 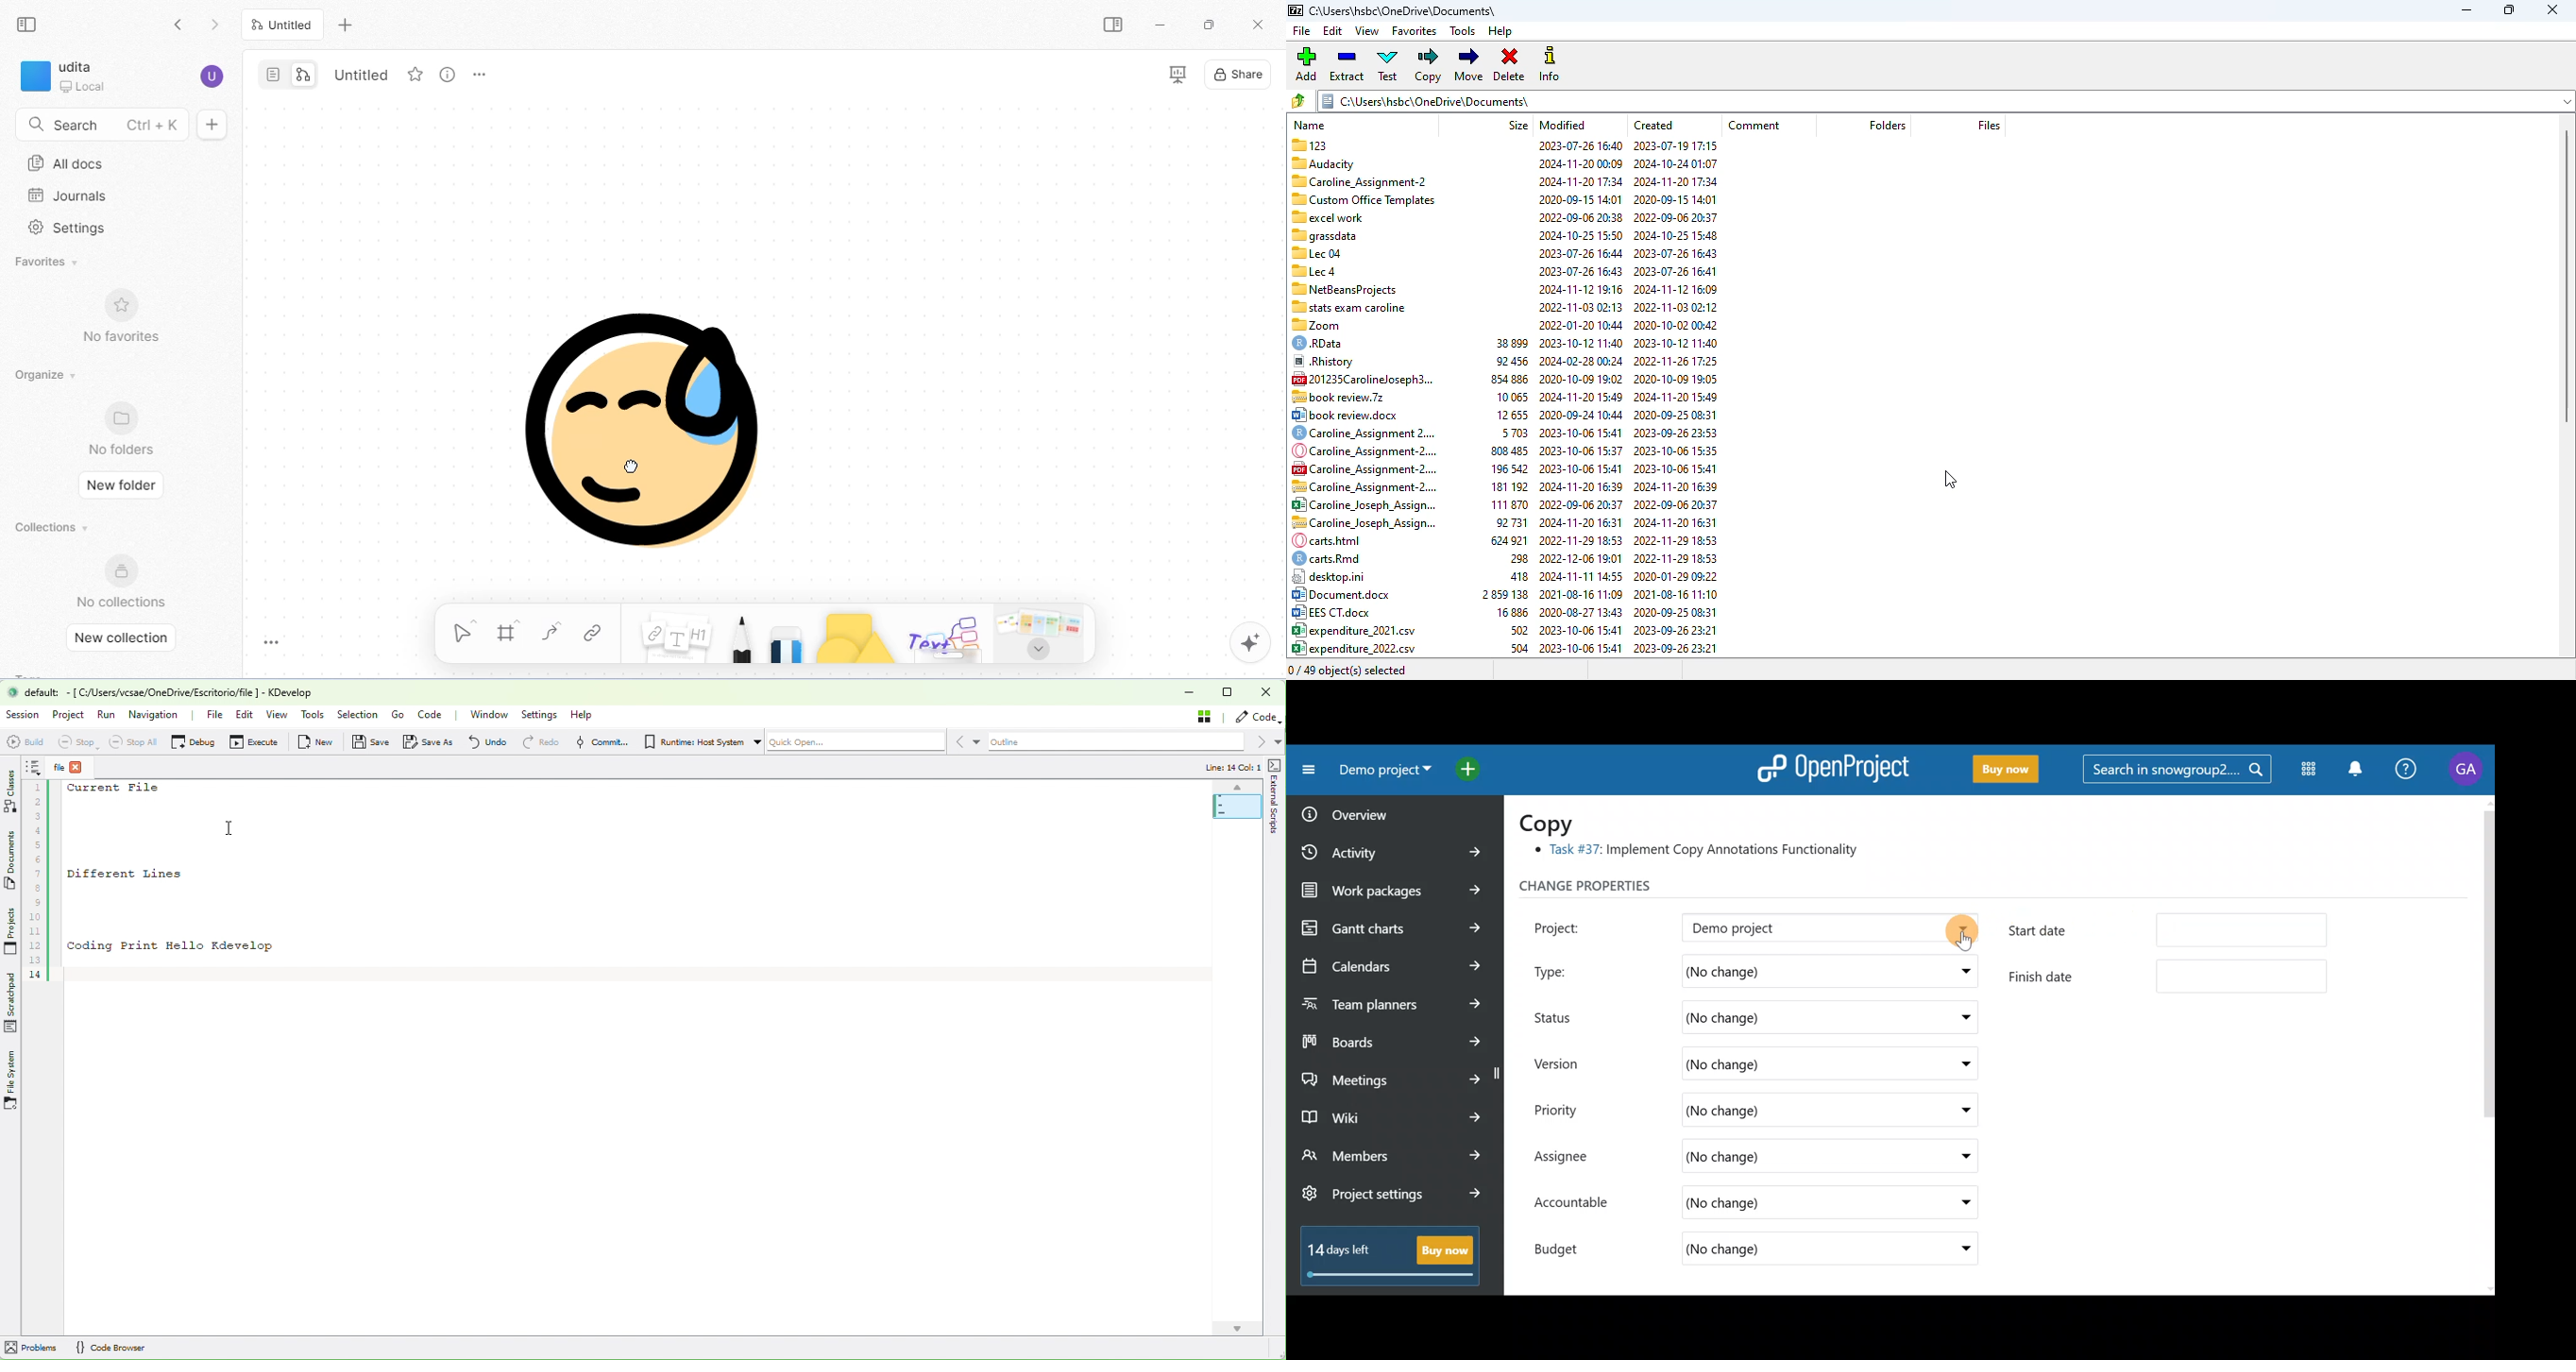 What do you see at coordinates (1298, 101) in the screenshot?
I see `browse folders` at bounding box center [1298, 101].